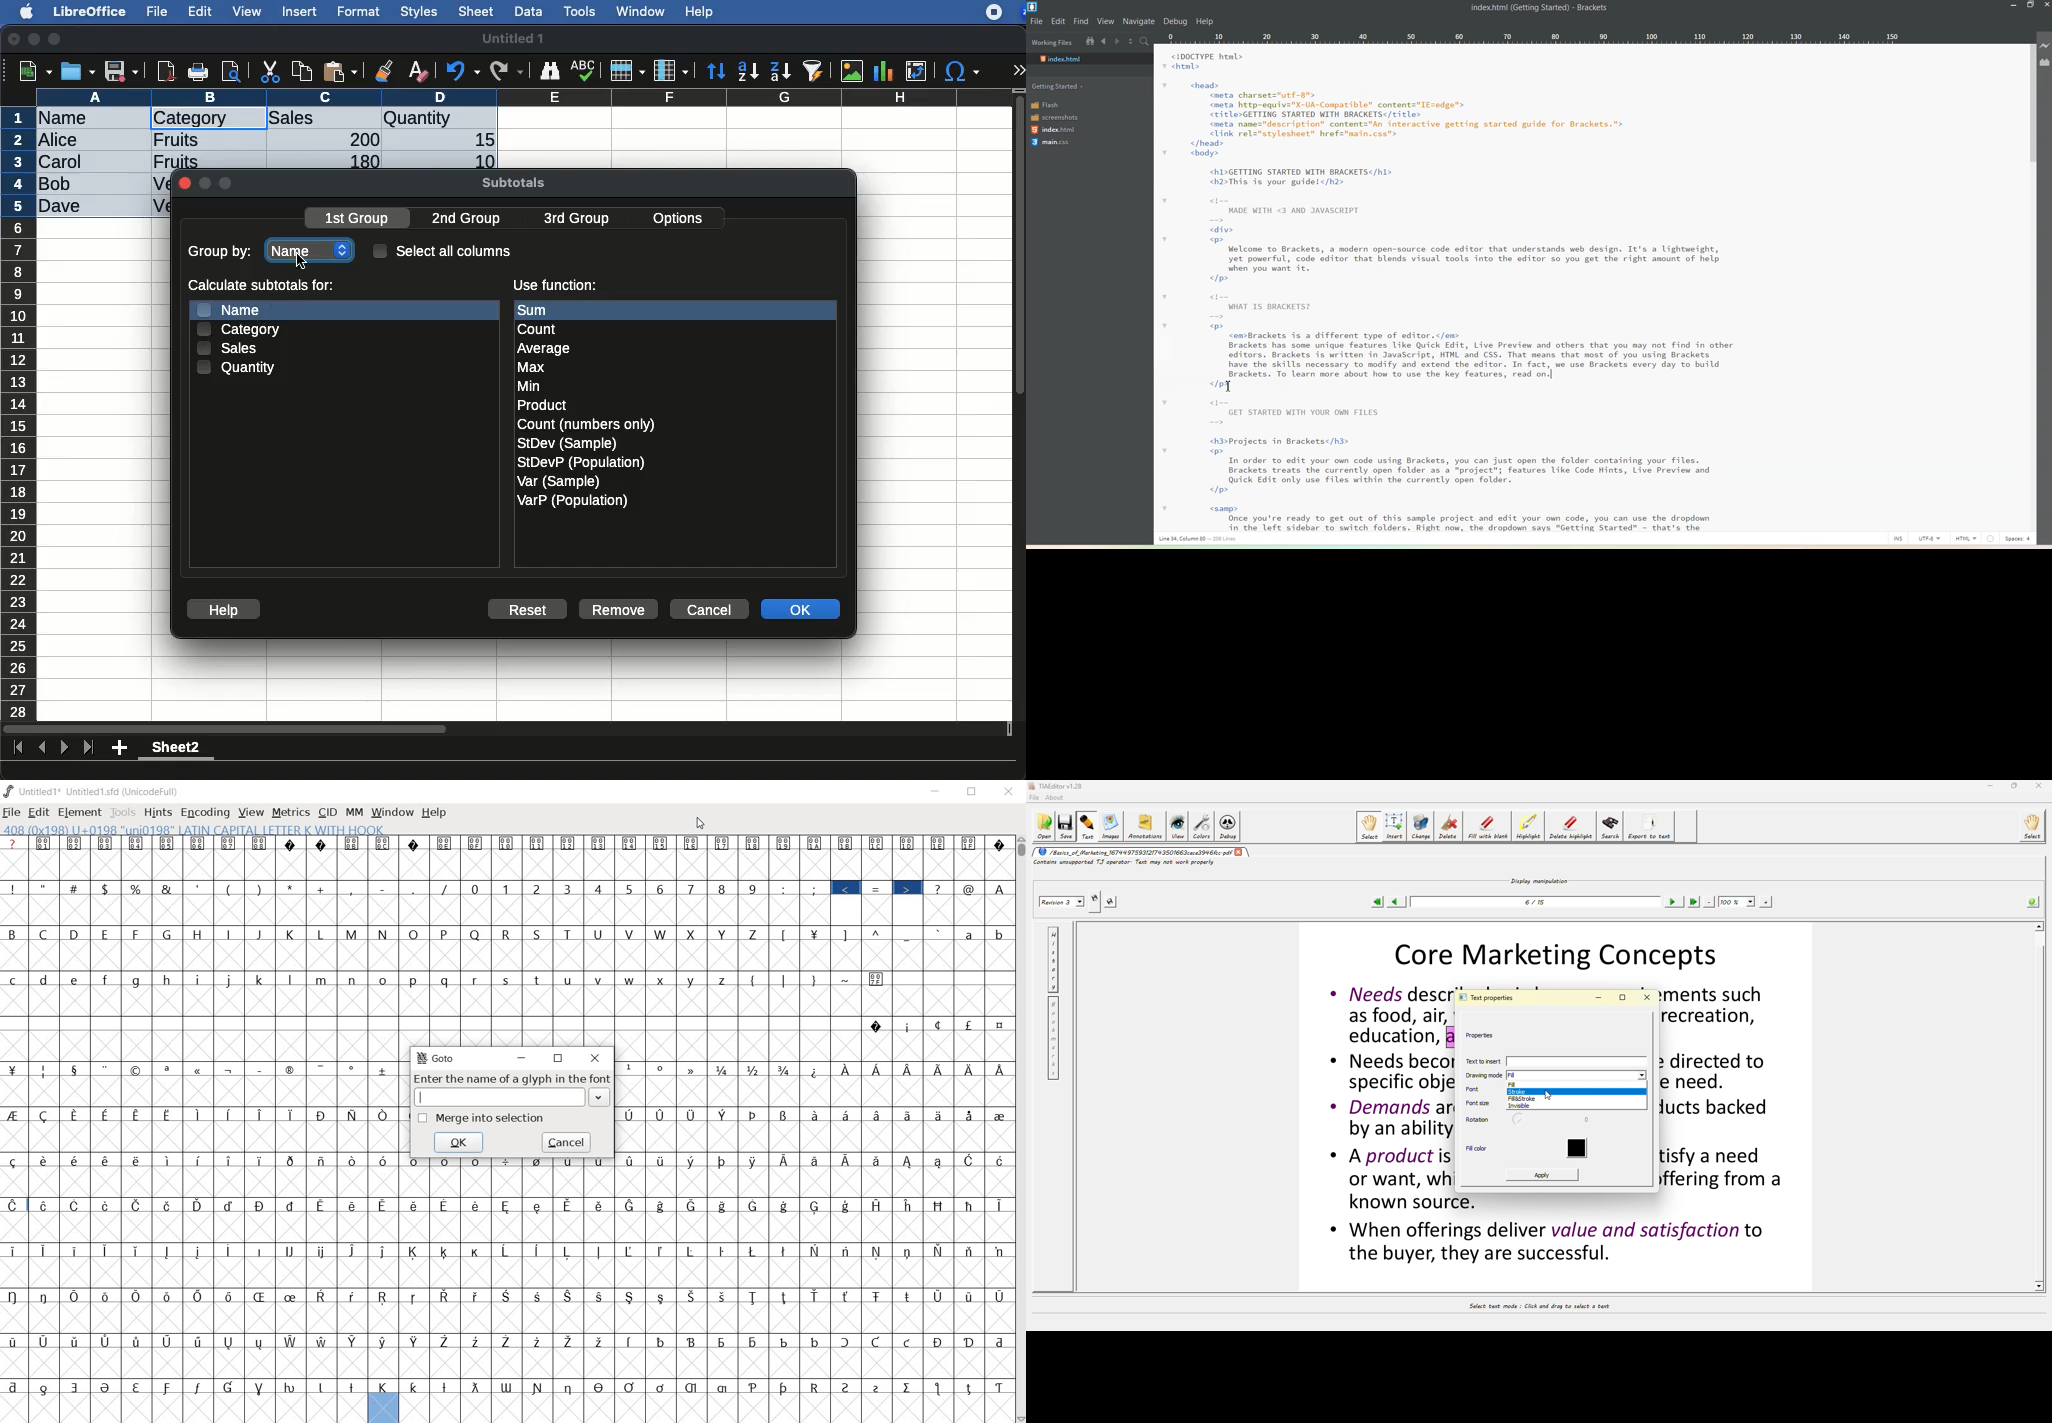  What do you see at coordinates (429, 1097) in the screenshot?
I see `text cursor` at bounding box center [429, 1097].